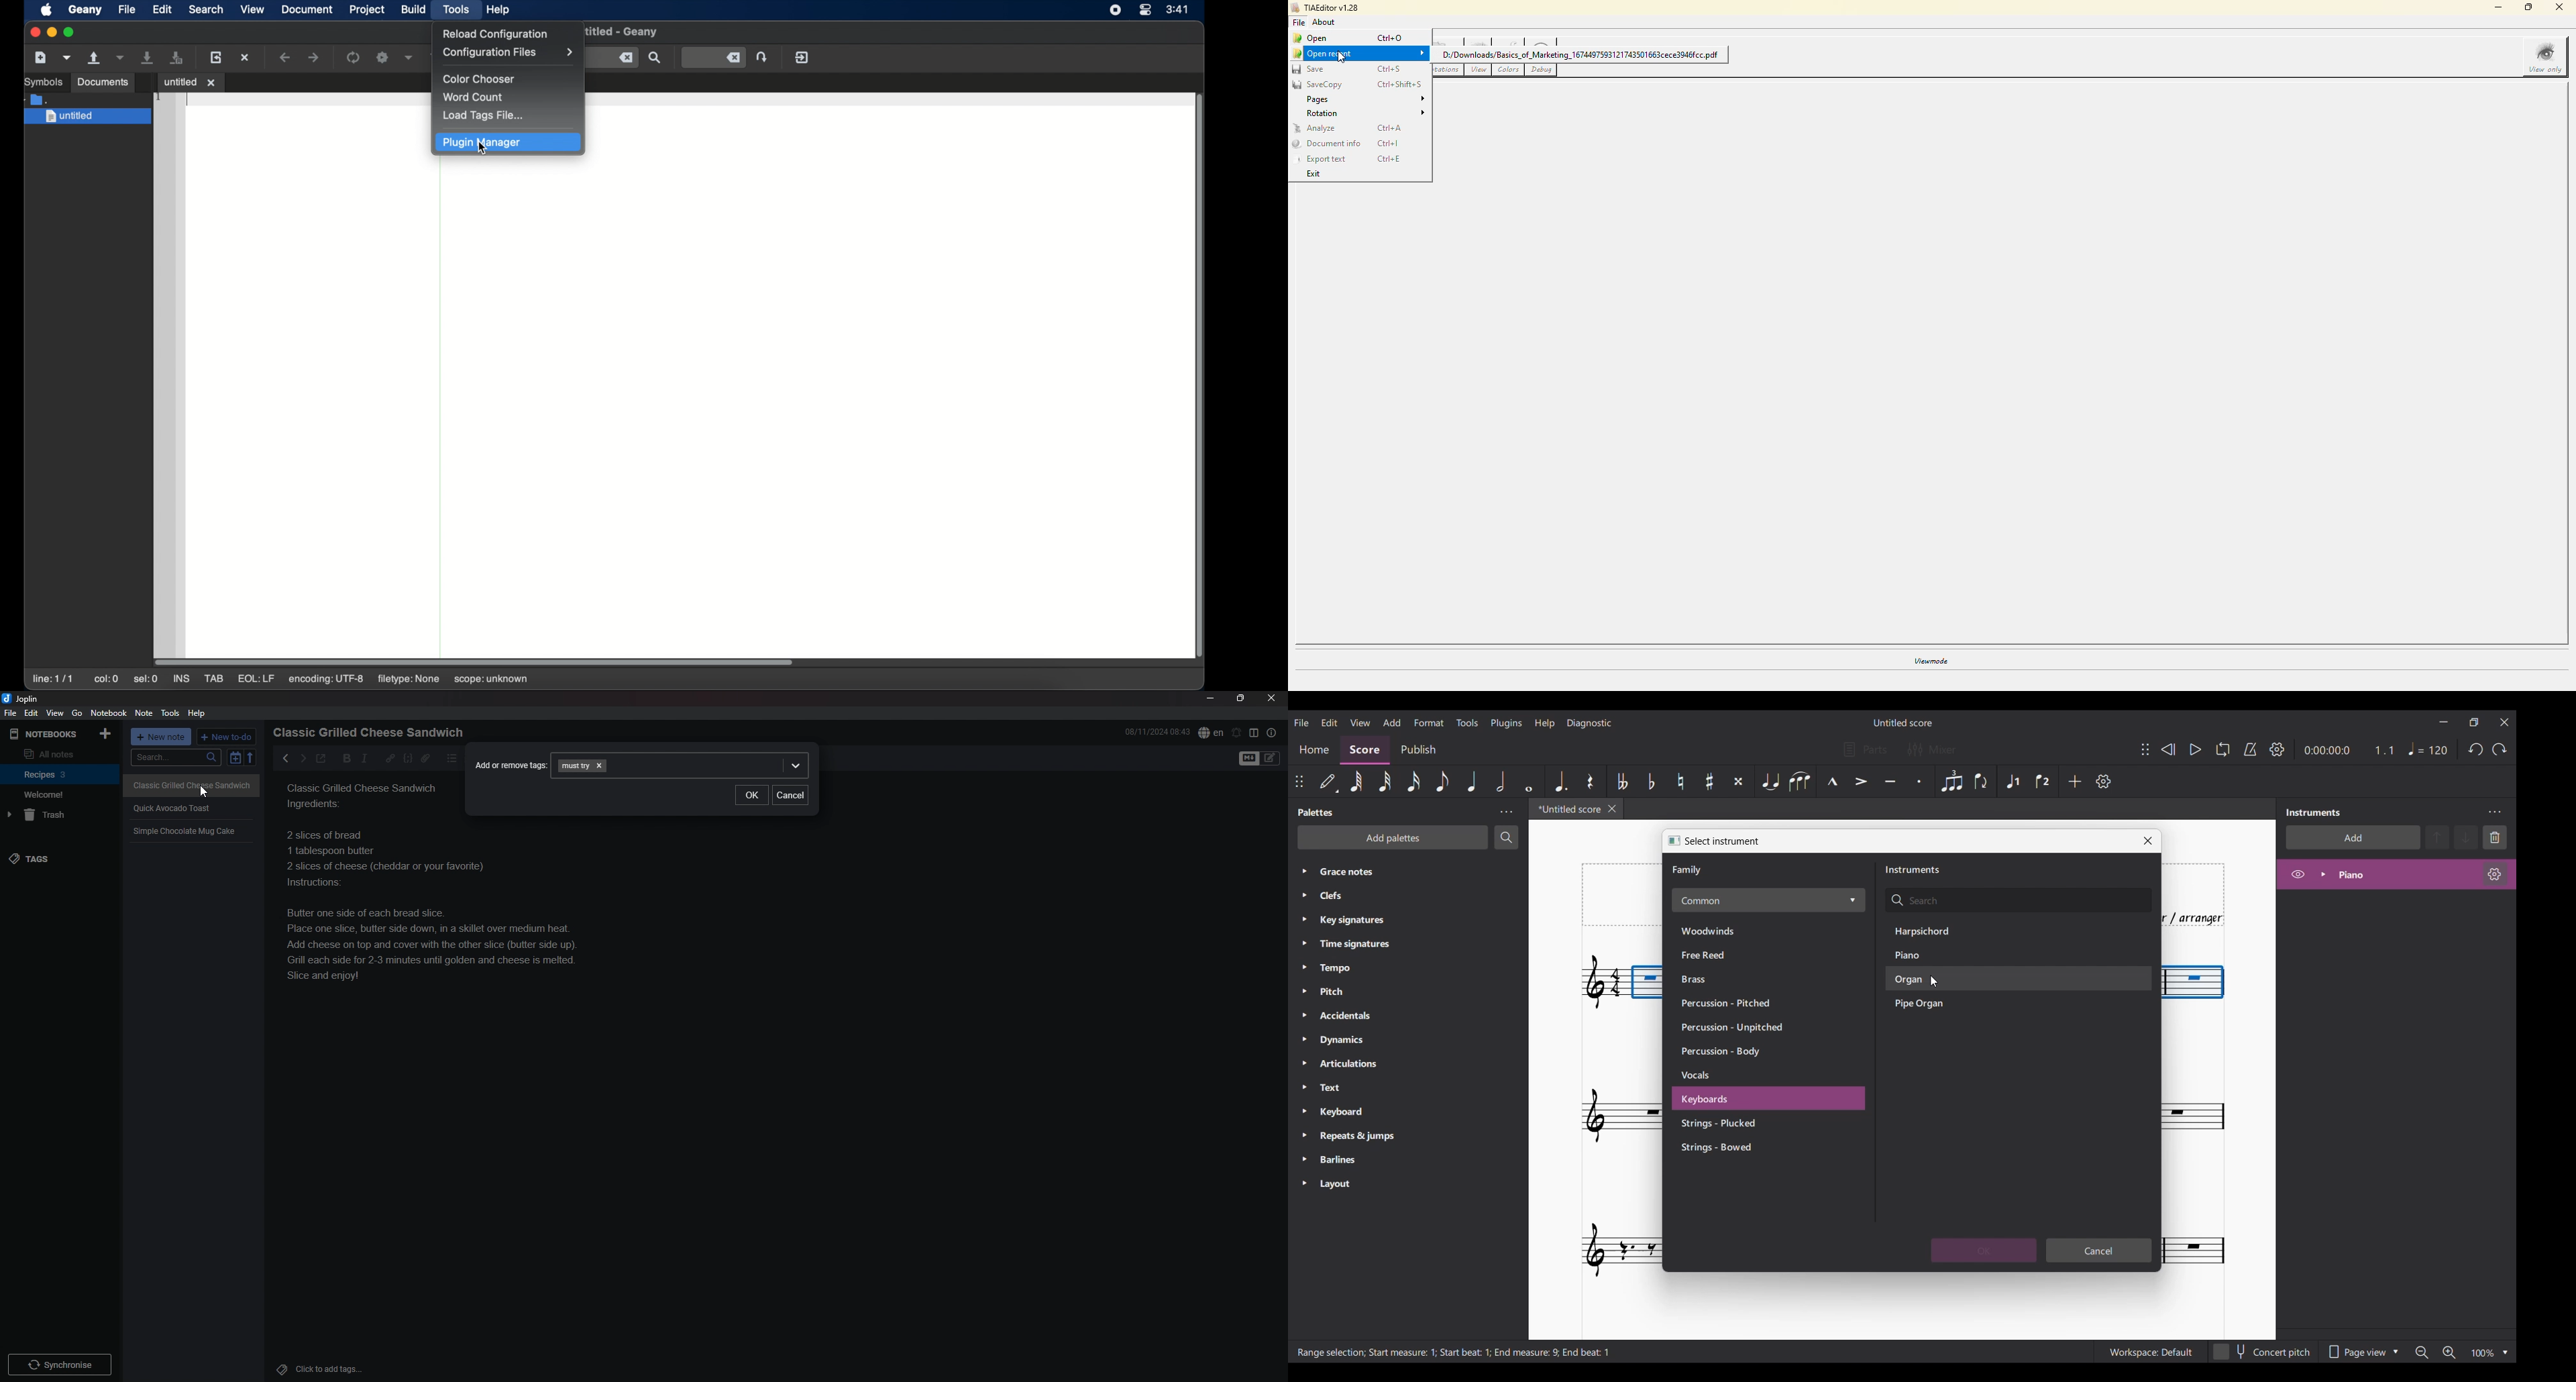 Image resolution: width=2576 pixels, height=1400 pixels. What do you see at coordinates (1367, 749) in the screenshot?
I see `Score section, current selection highlighted` at bounding box center [1367, 749].